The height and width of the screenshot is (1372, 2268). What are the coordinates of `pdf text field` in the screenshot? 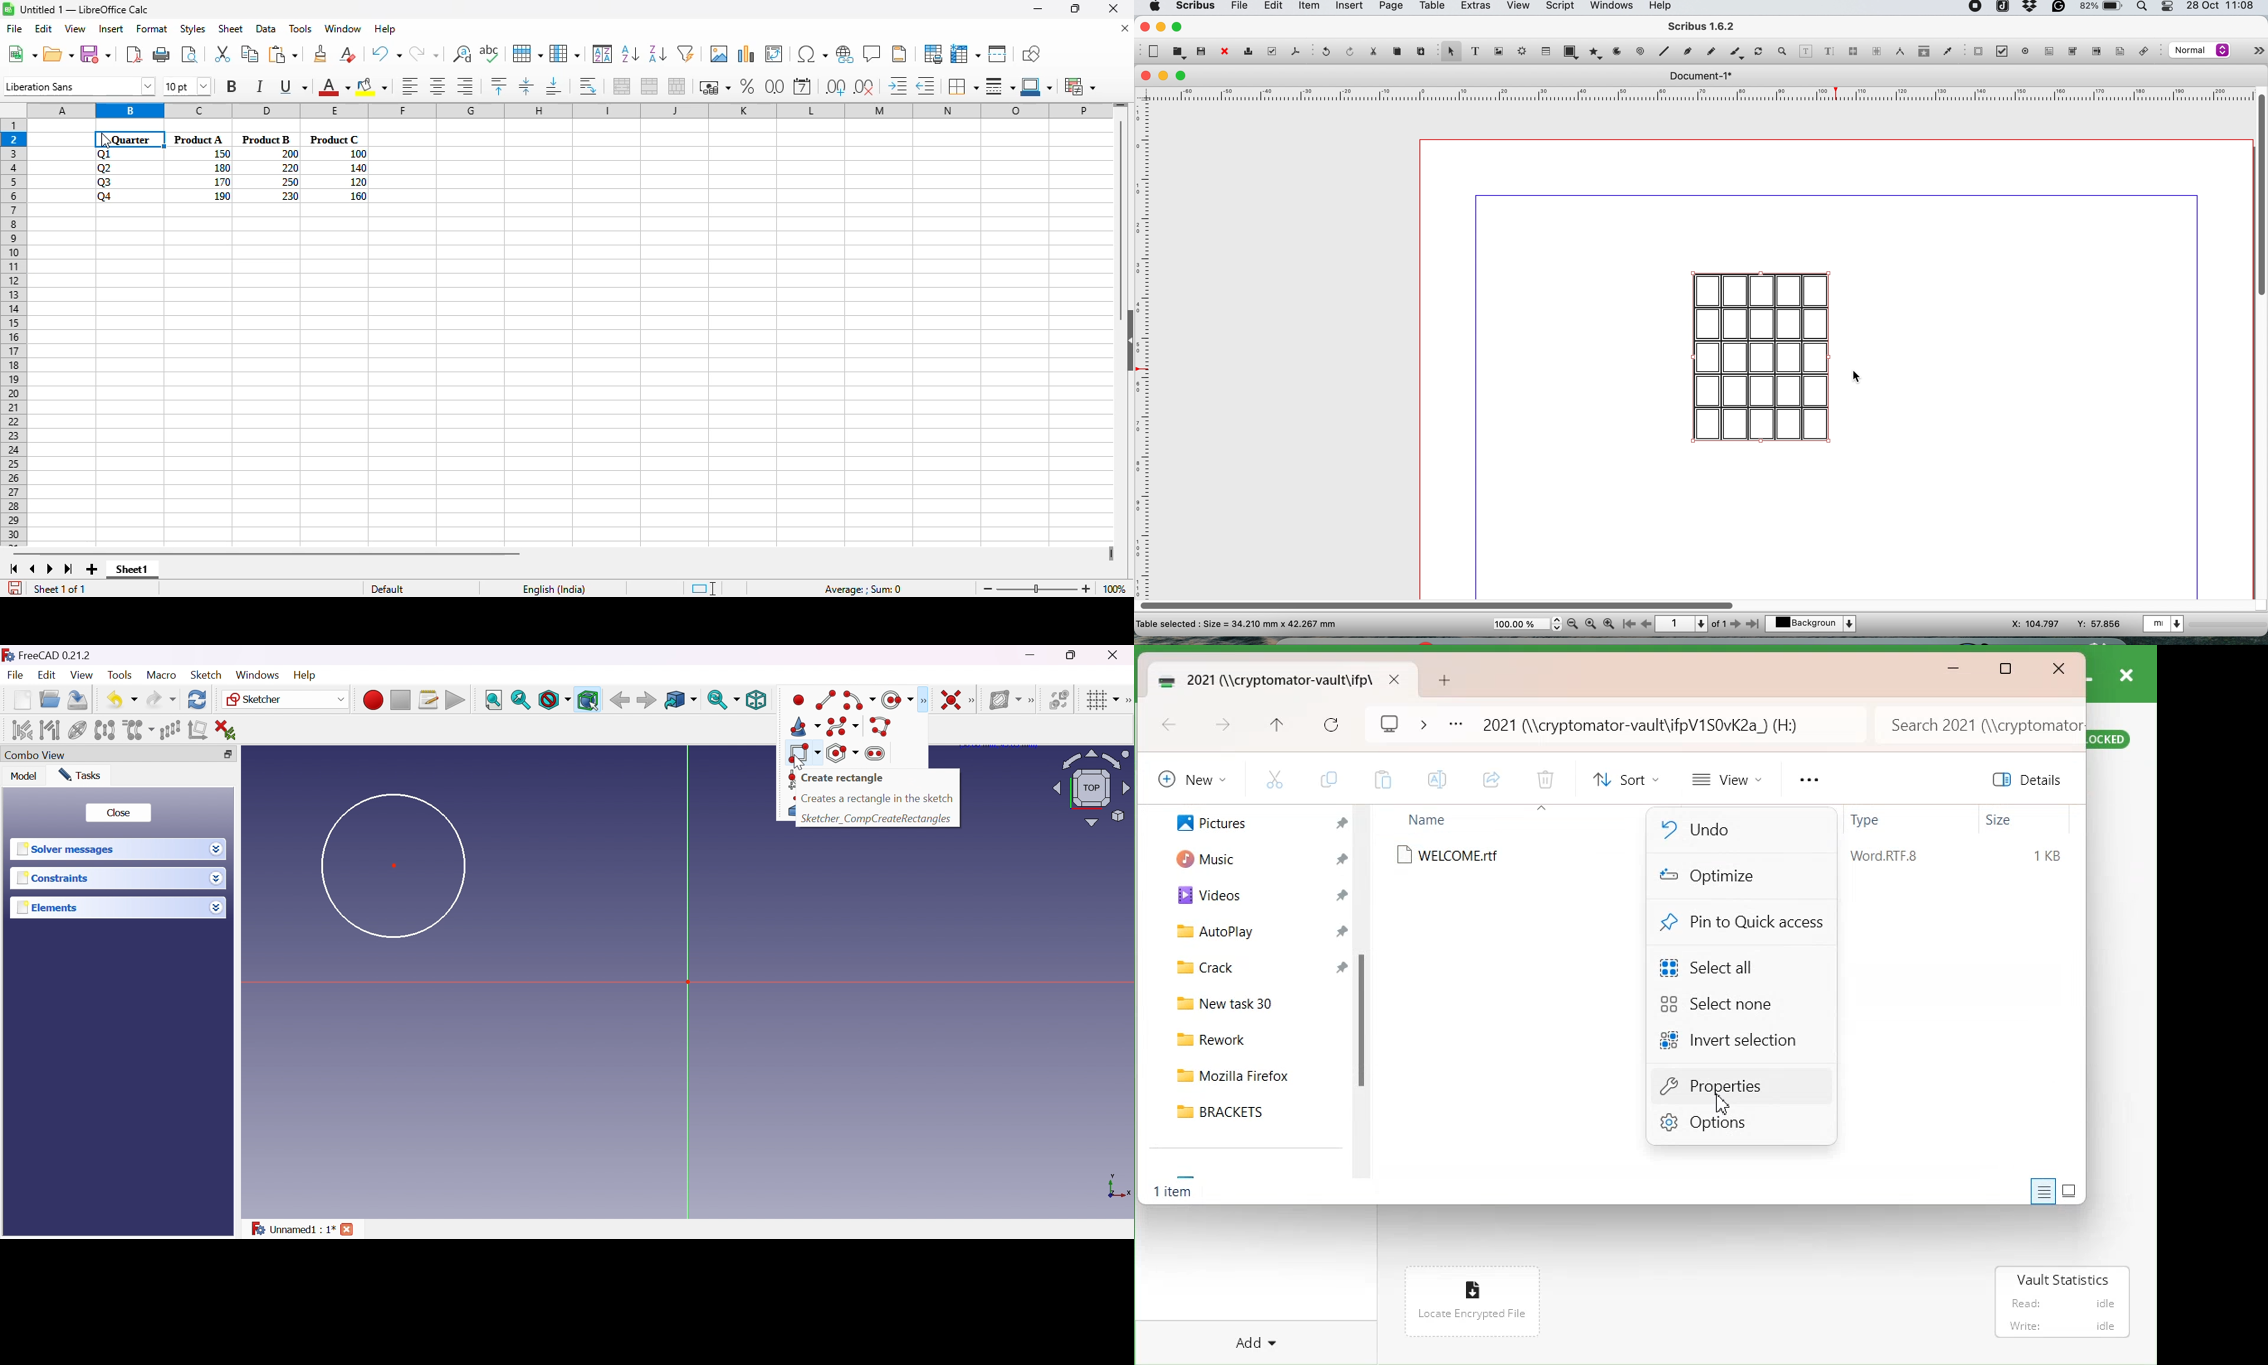 It's located at (2048, 52).